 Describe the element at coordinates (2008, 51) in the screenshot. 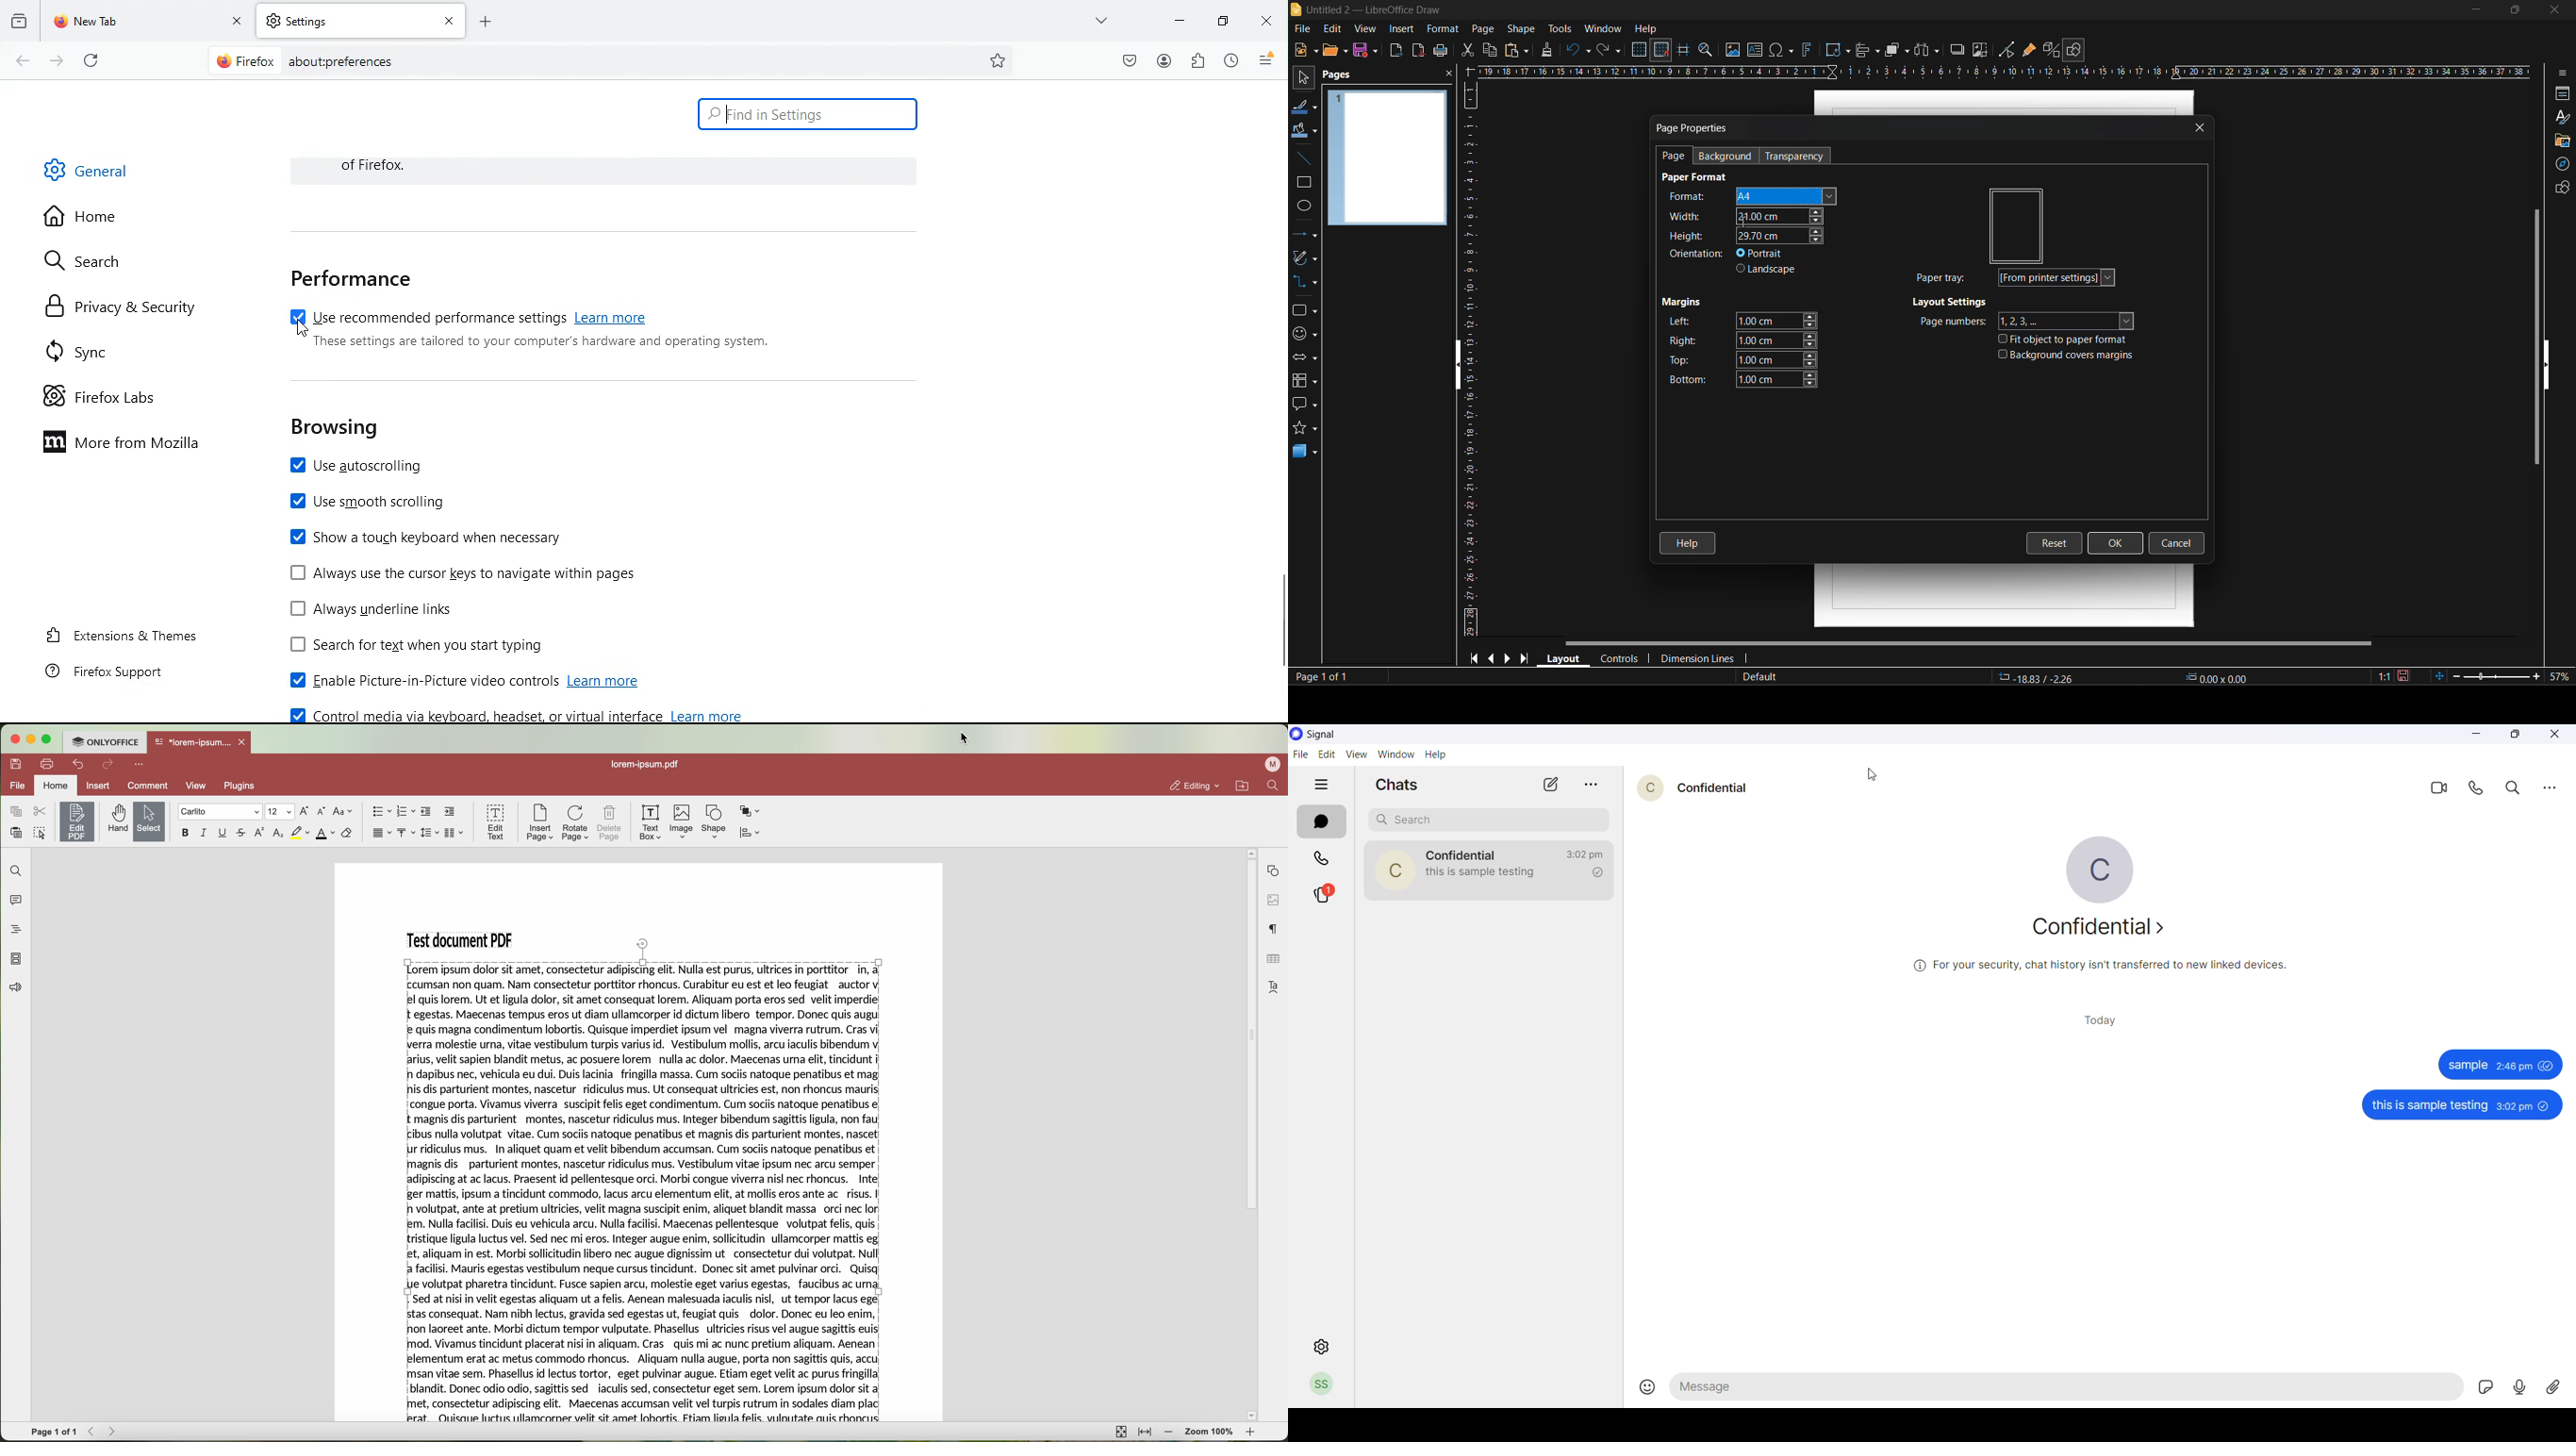

I see `toggle point` at that location.